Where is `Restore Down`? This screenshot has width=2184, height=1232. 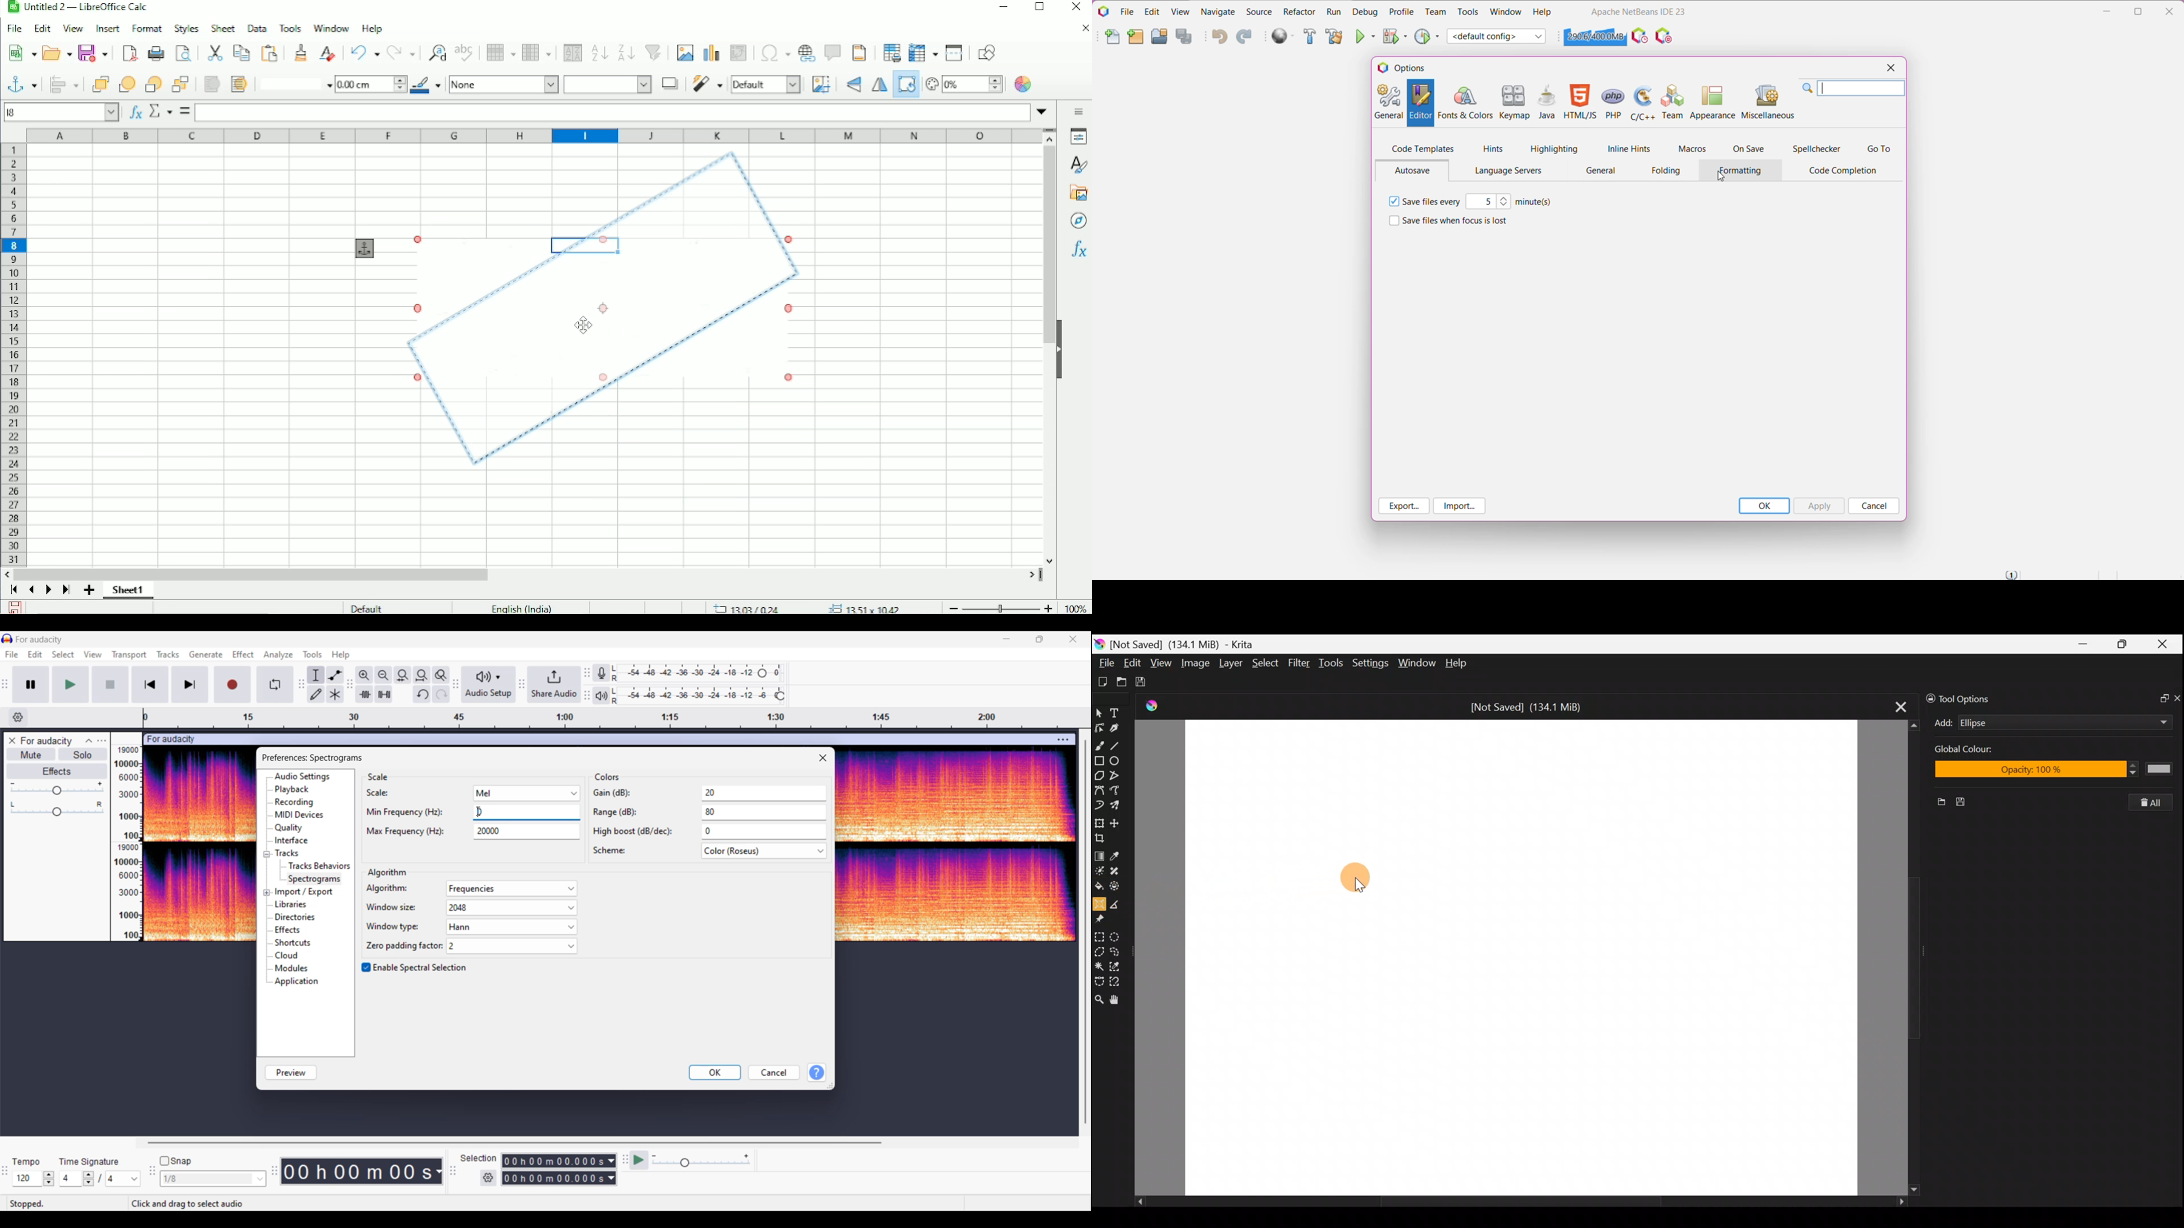
Restore Down is located at coordinates (2140, 11).